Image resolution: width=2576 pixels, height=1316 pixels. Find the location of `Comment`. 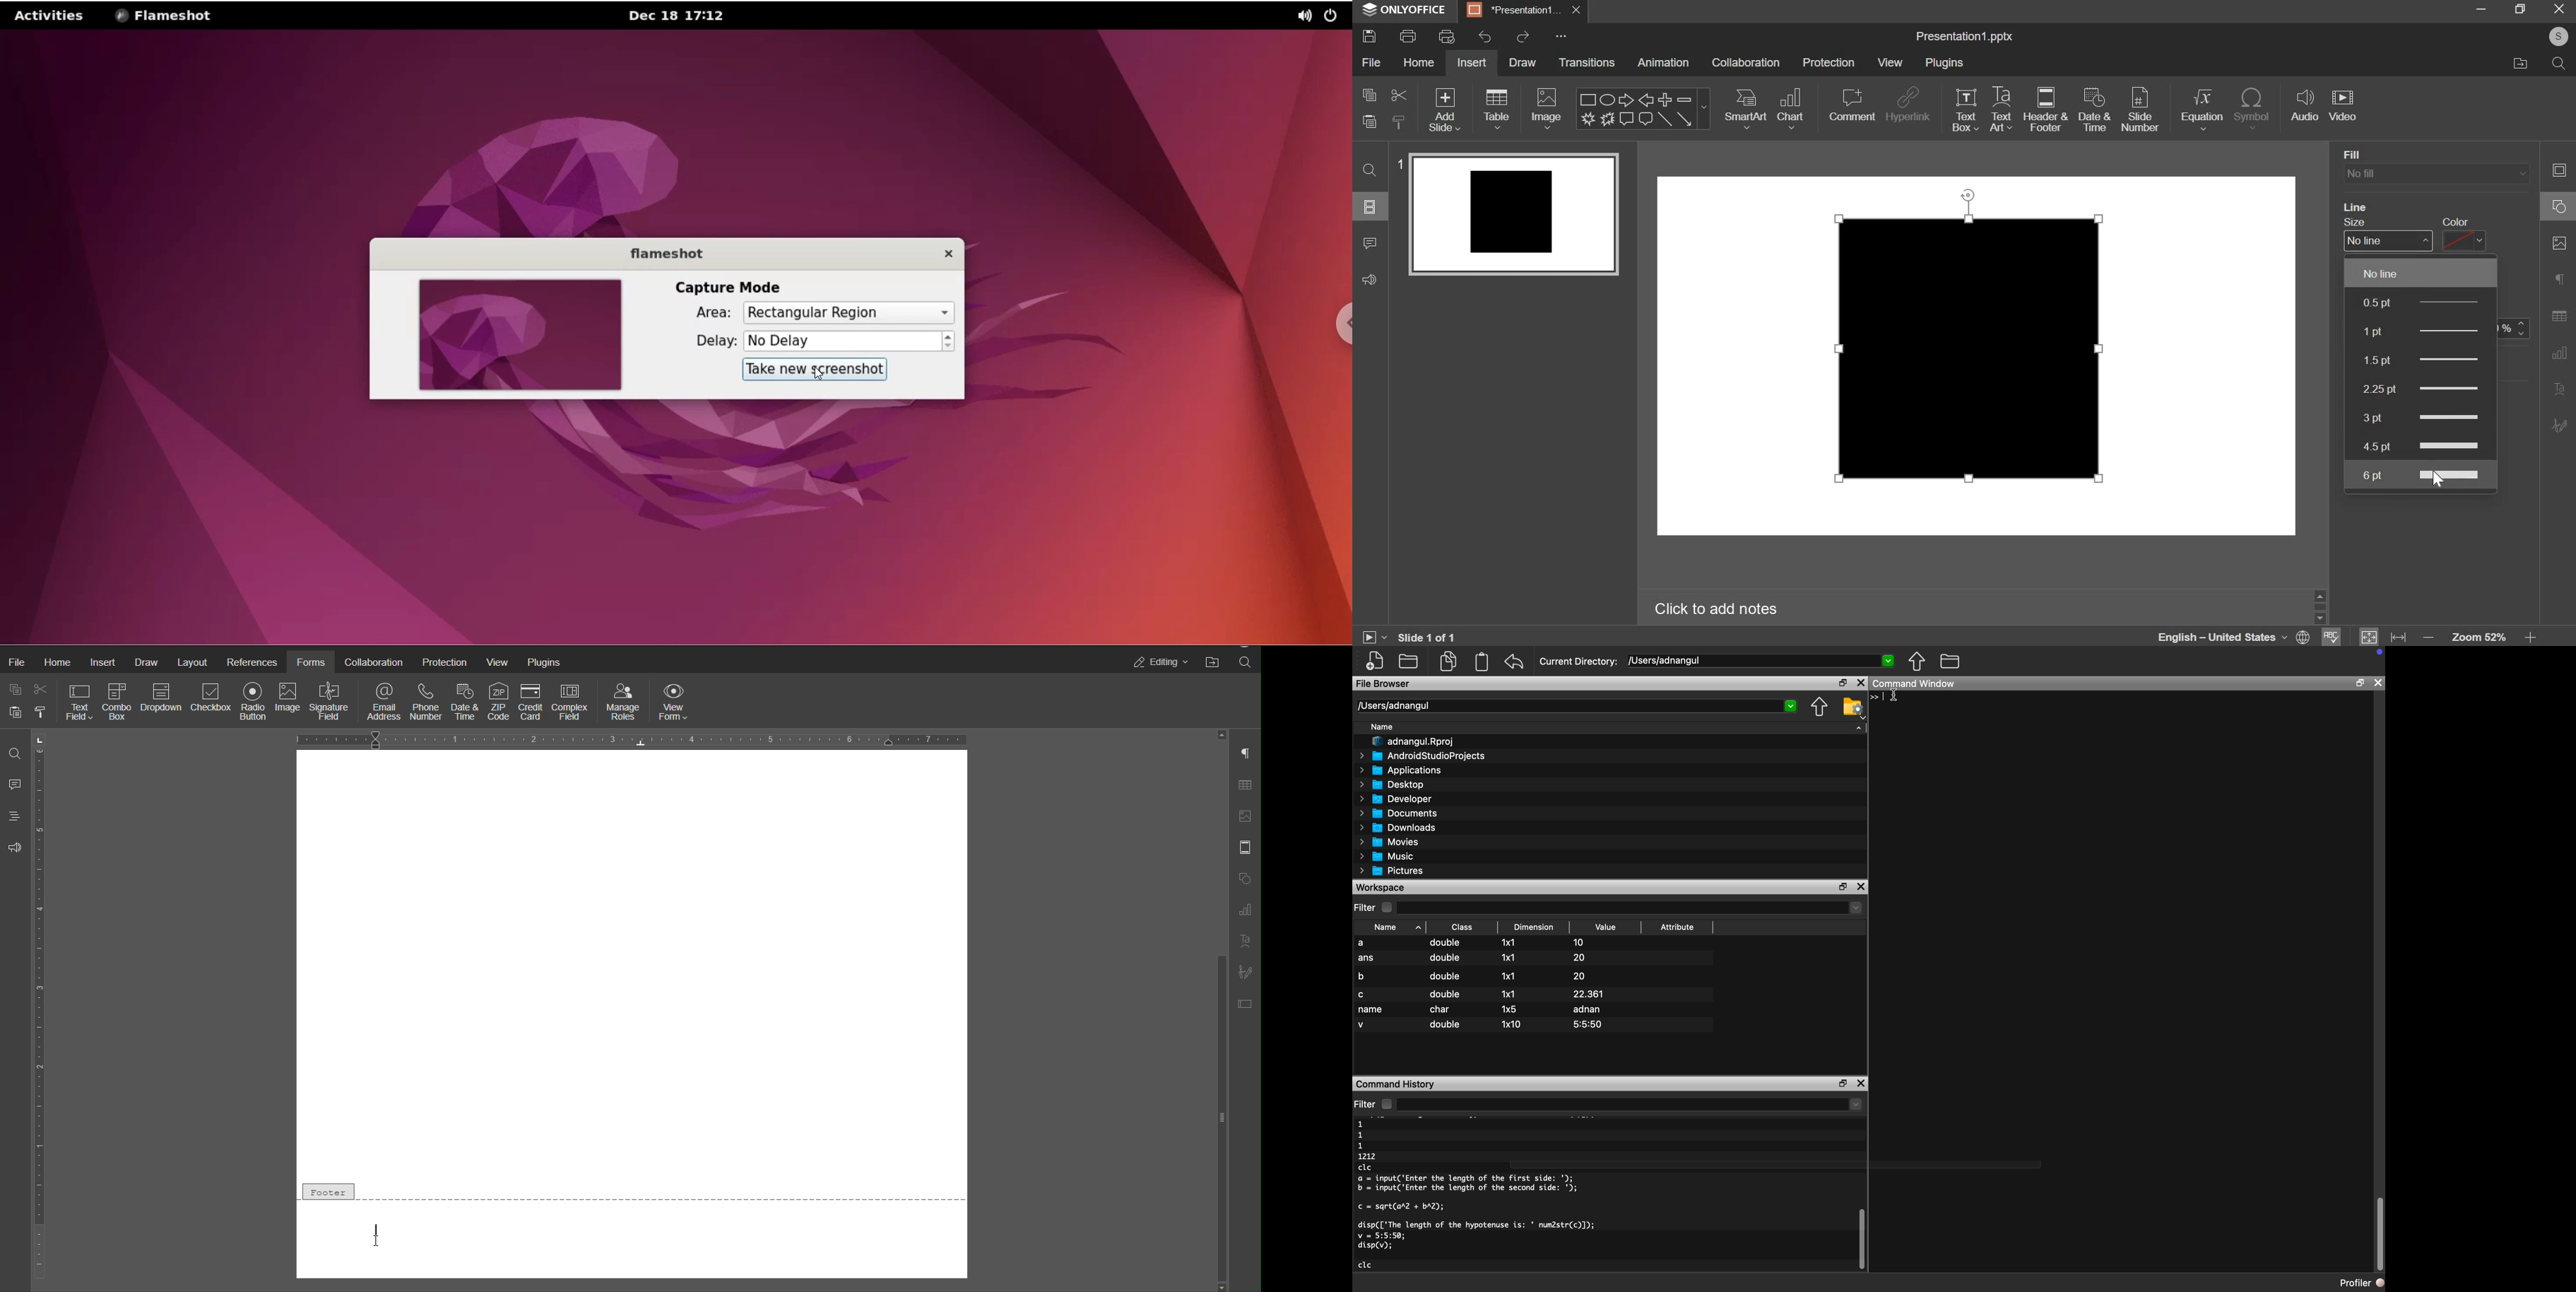

Comment is located at coordinates (1628, 120).